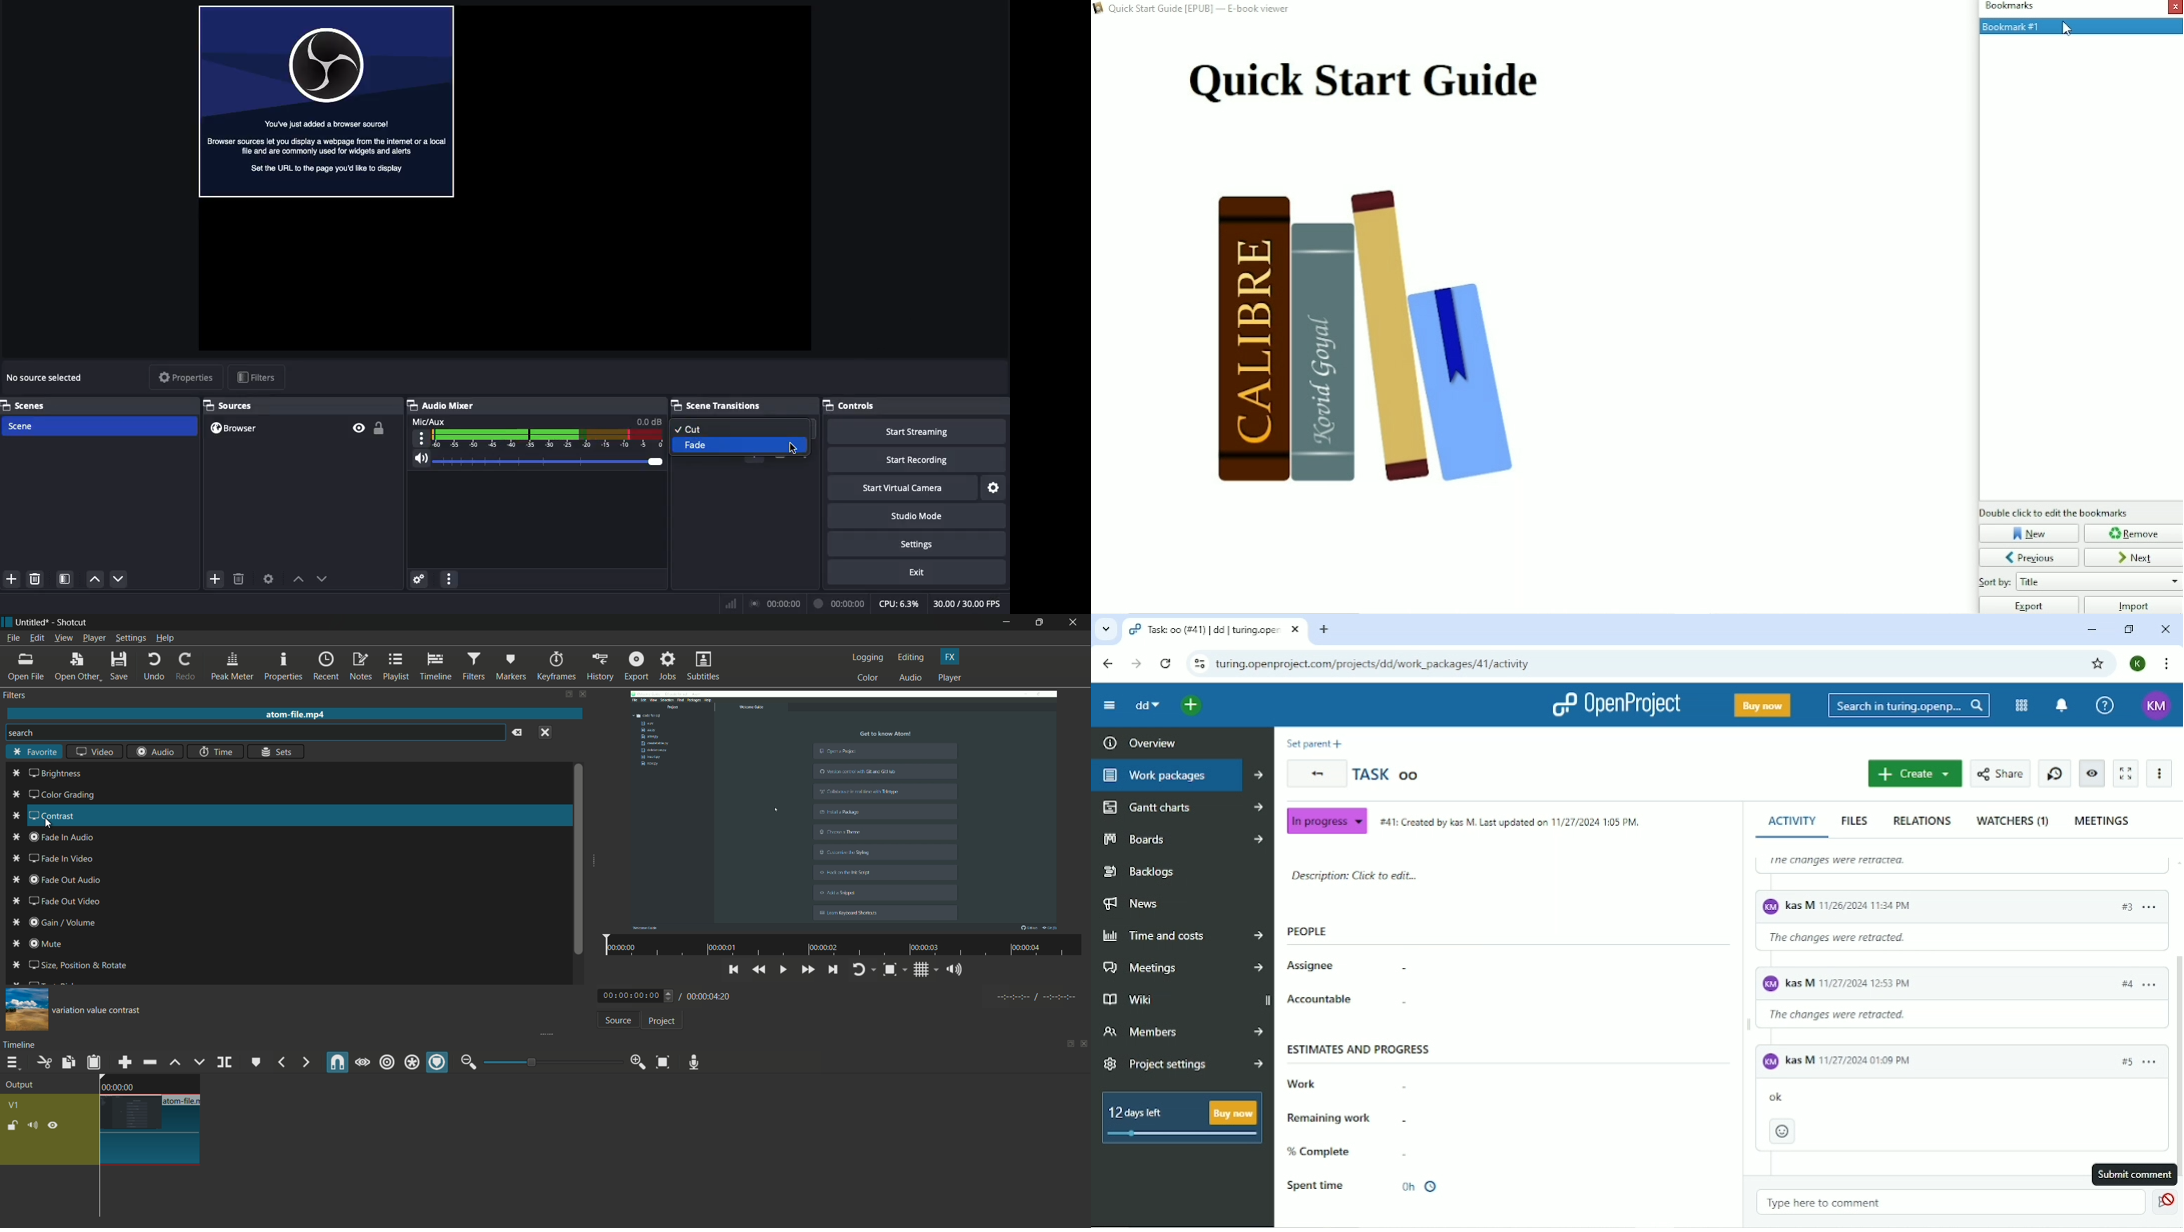 Image resolution: width=2184 pixels, height=1232 pixels. I want to click on Scene, so click(98, 426).